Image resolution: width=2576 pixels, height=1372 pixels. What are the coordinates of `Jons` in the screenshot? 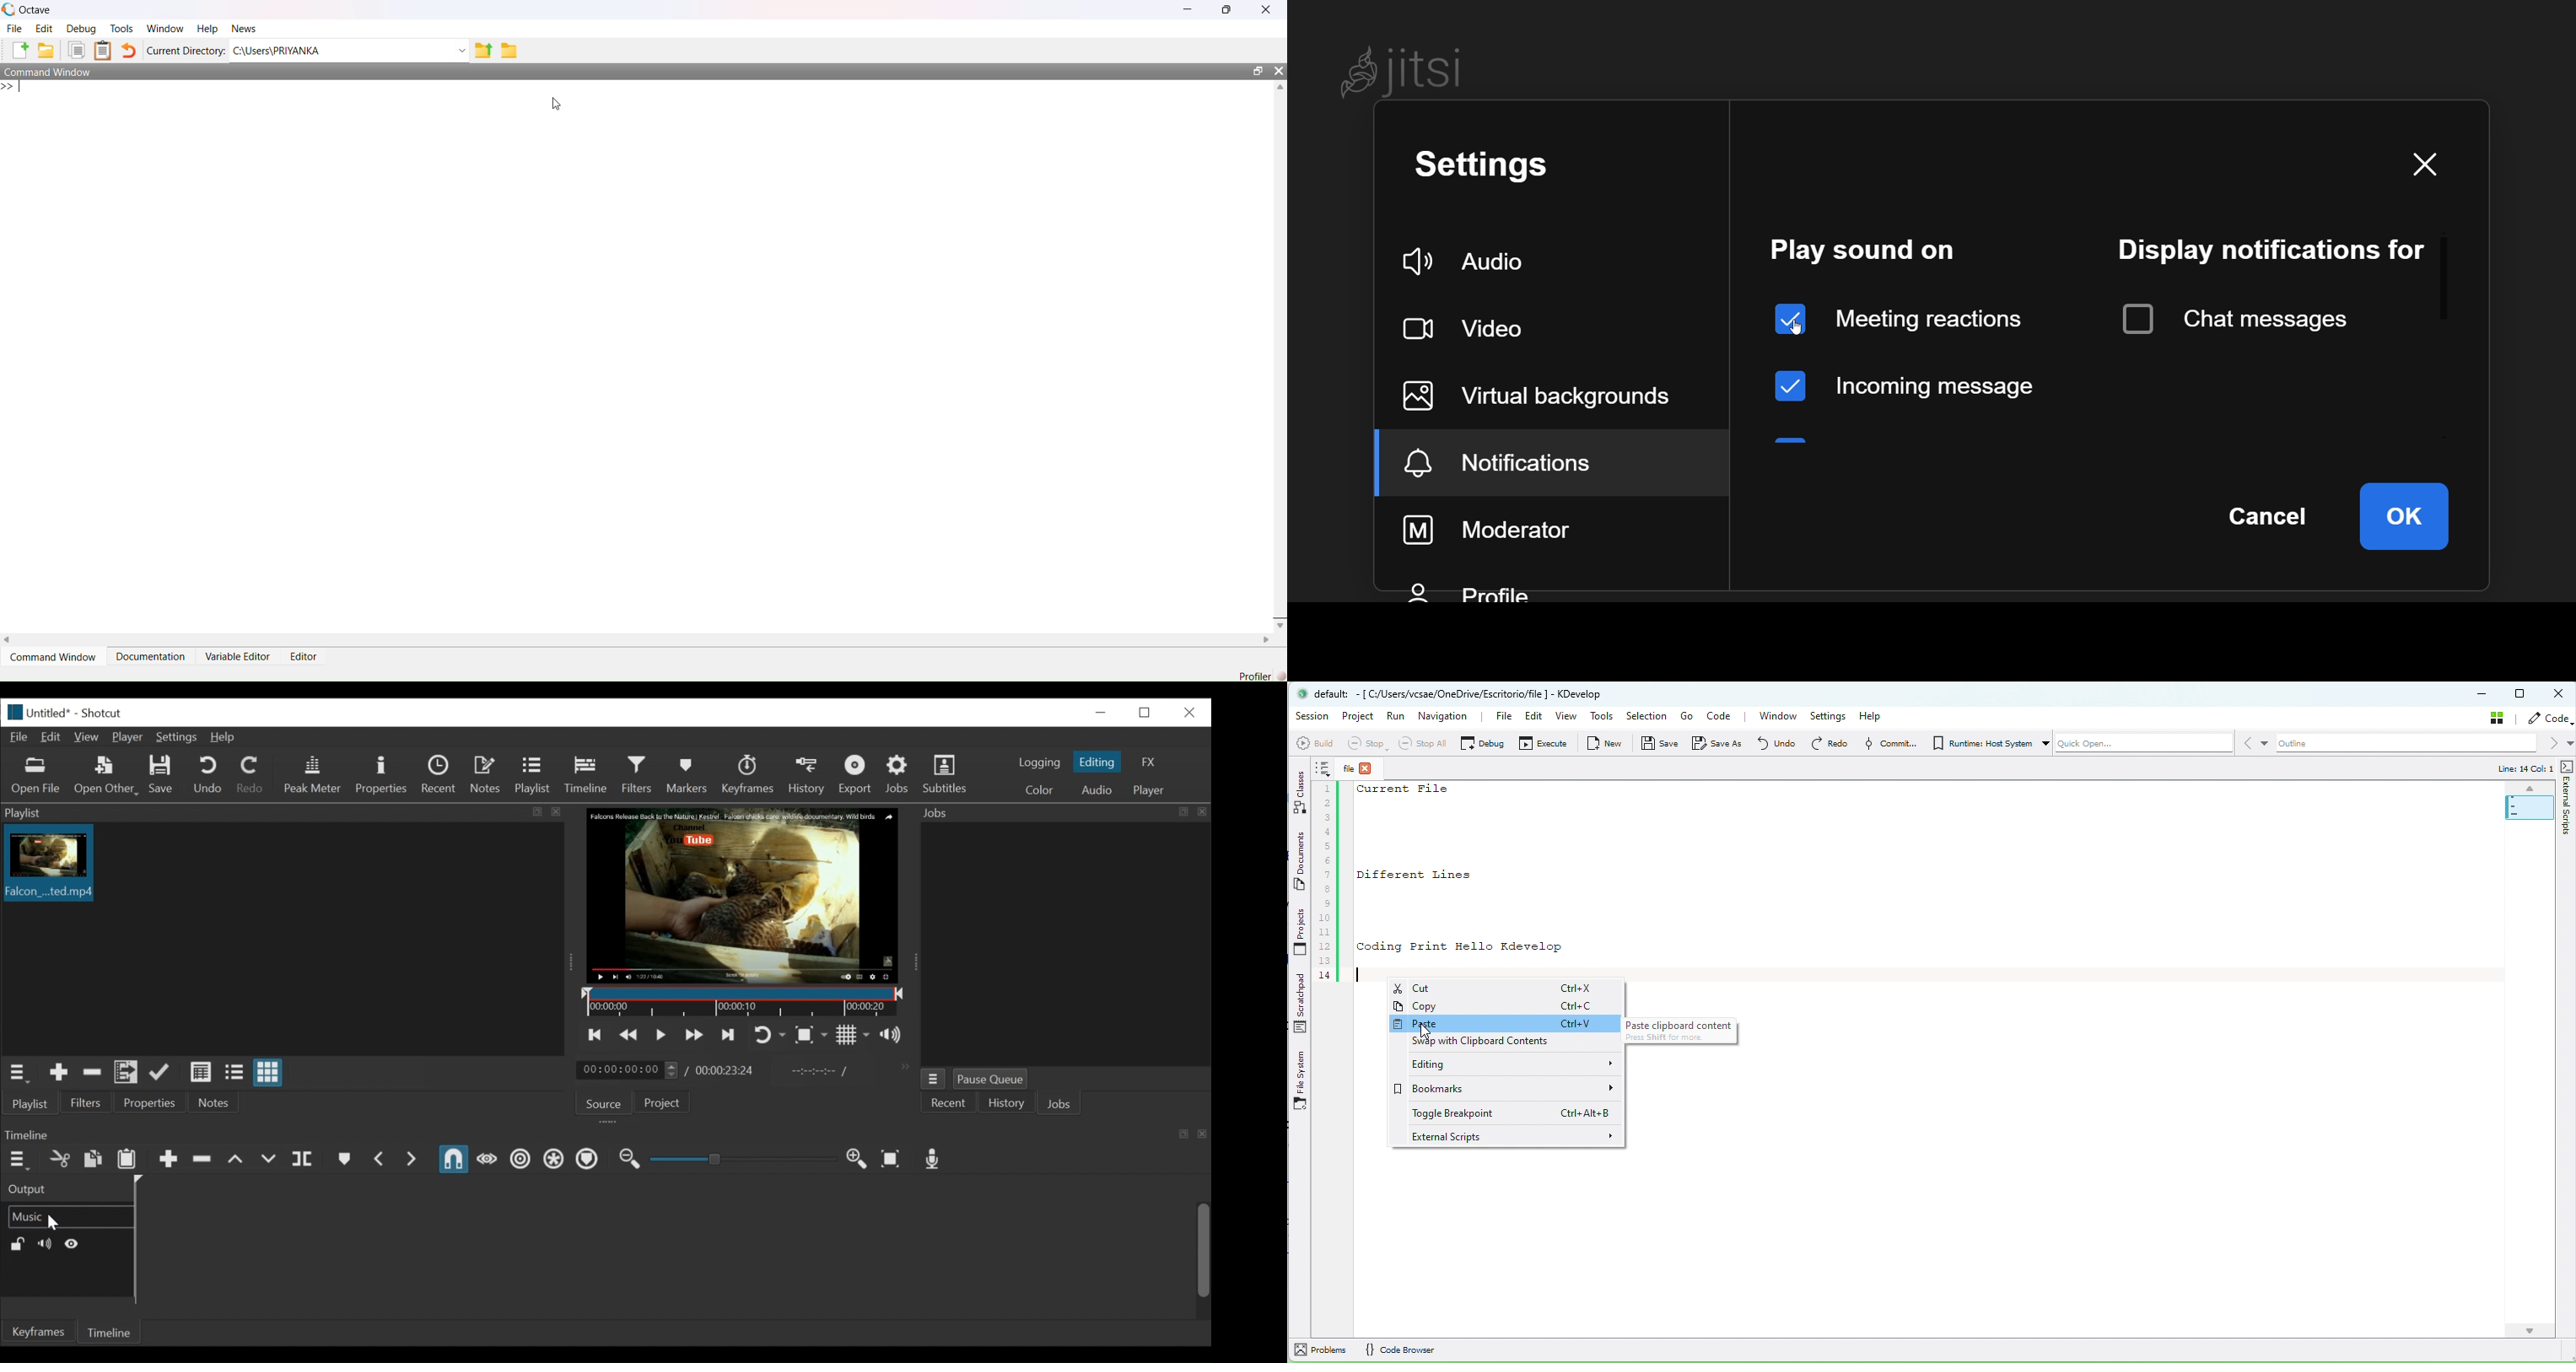 It's located at (1061, 1105).